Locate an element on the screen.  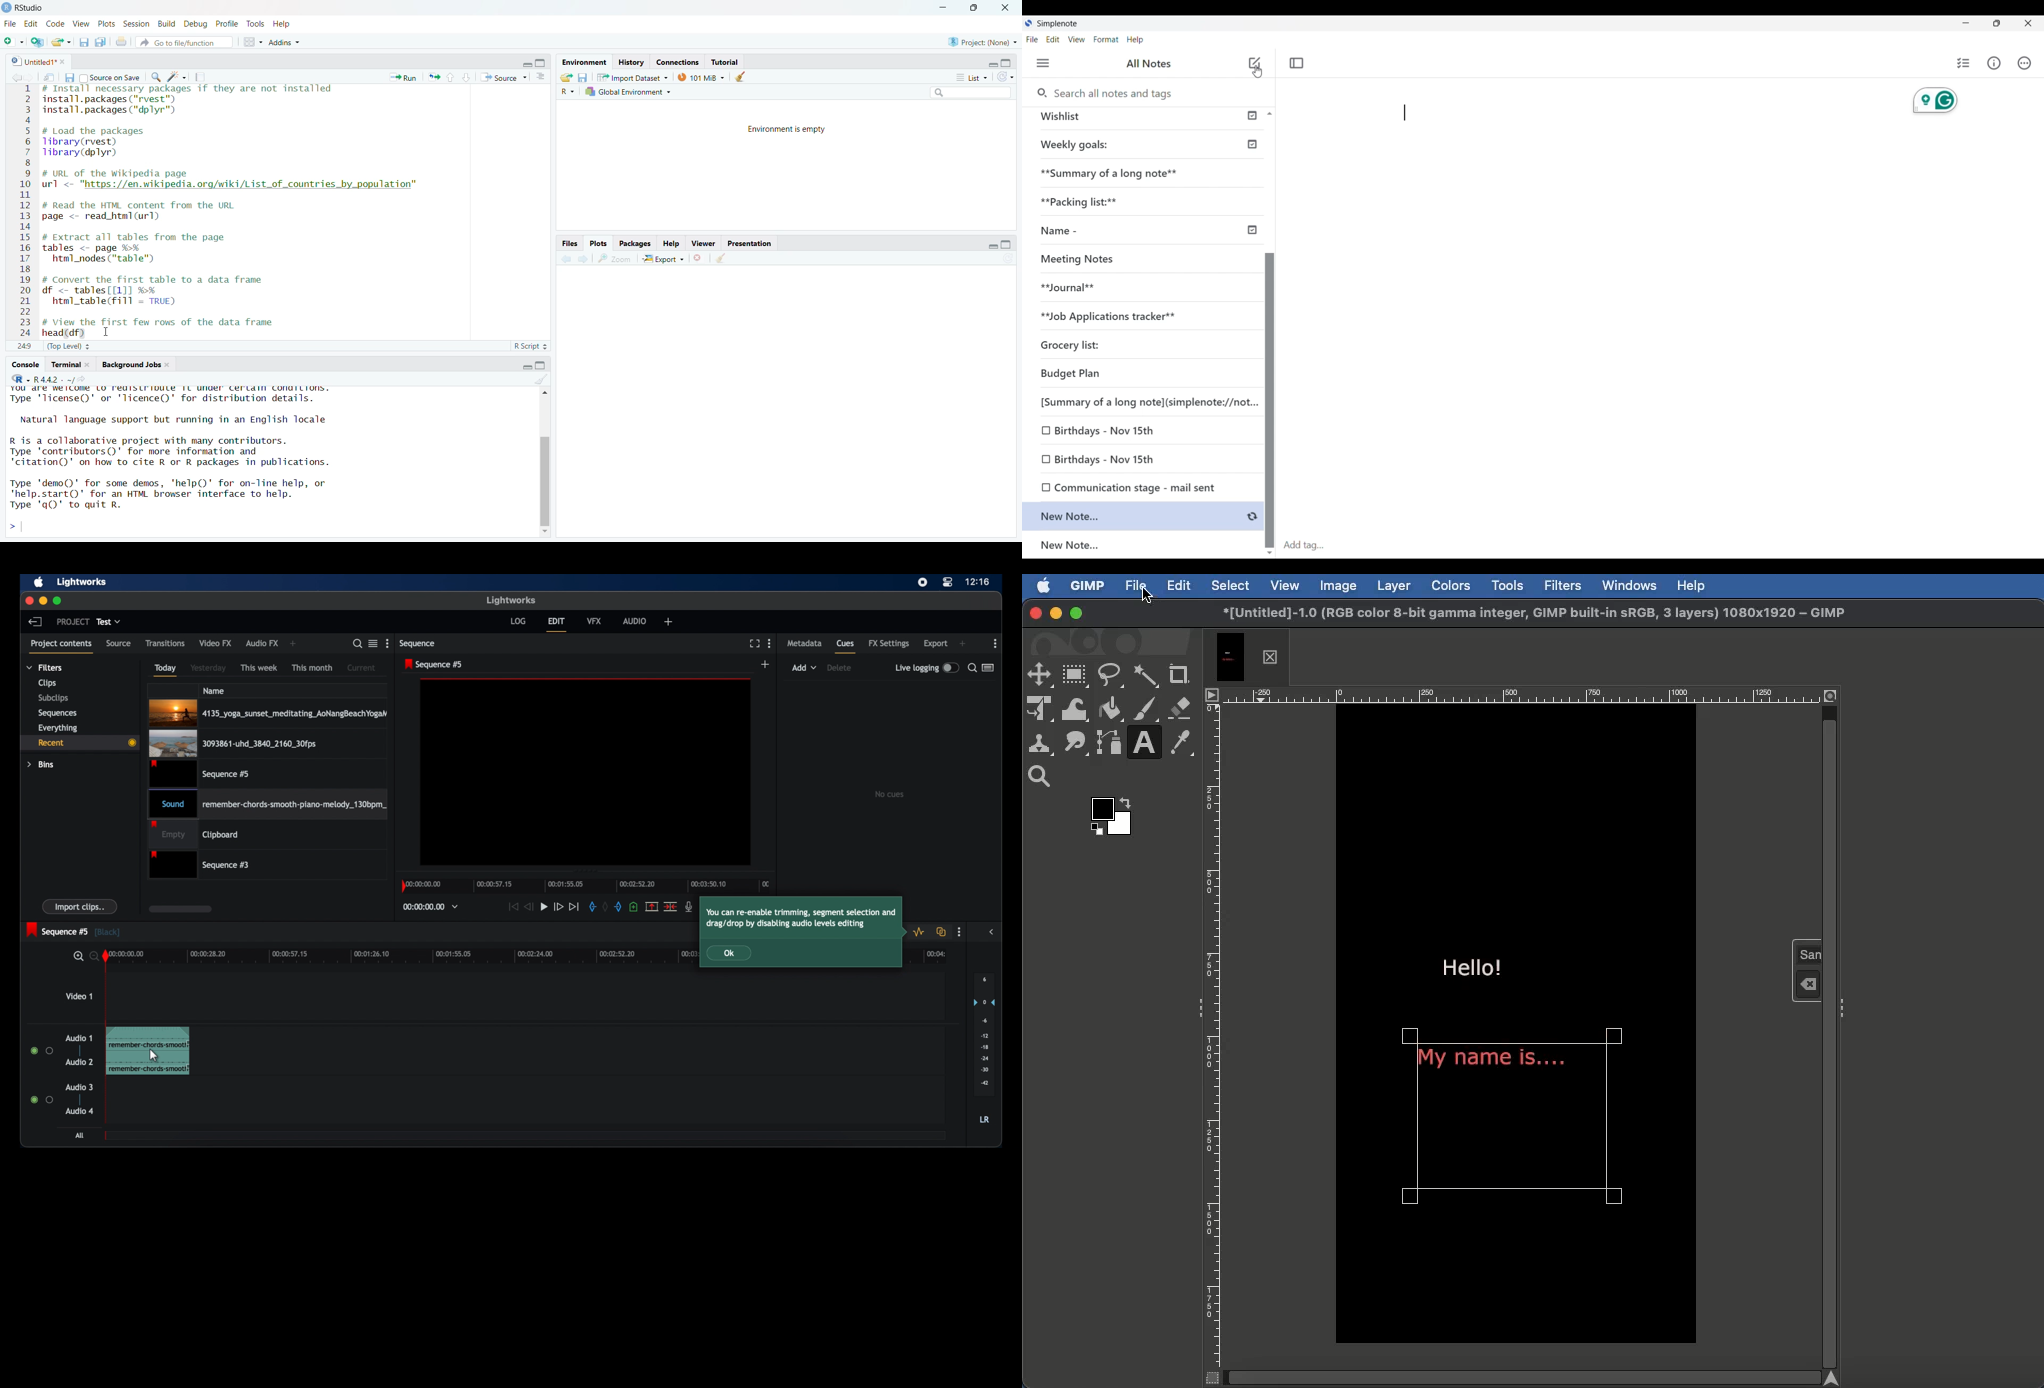
Wishlist is located at coordinates (1067, 115).